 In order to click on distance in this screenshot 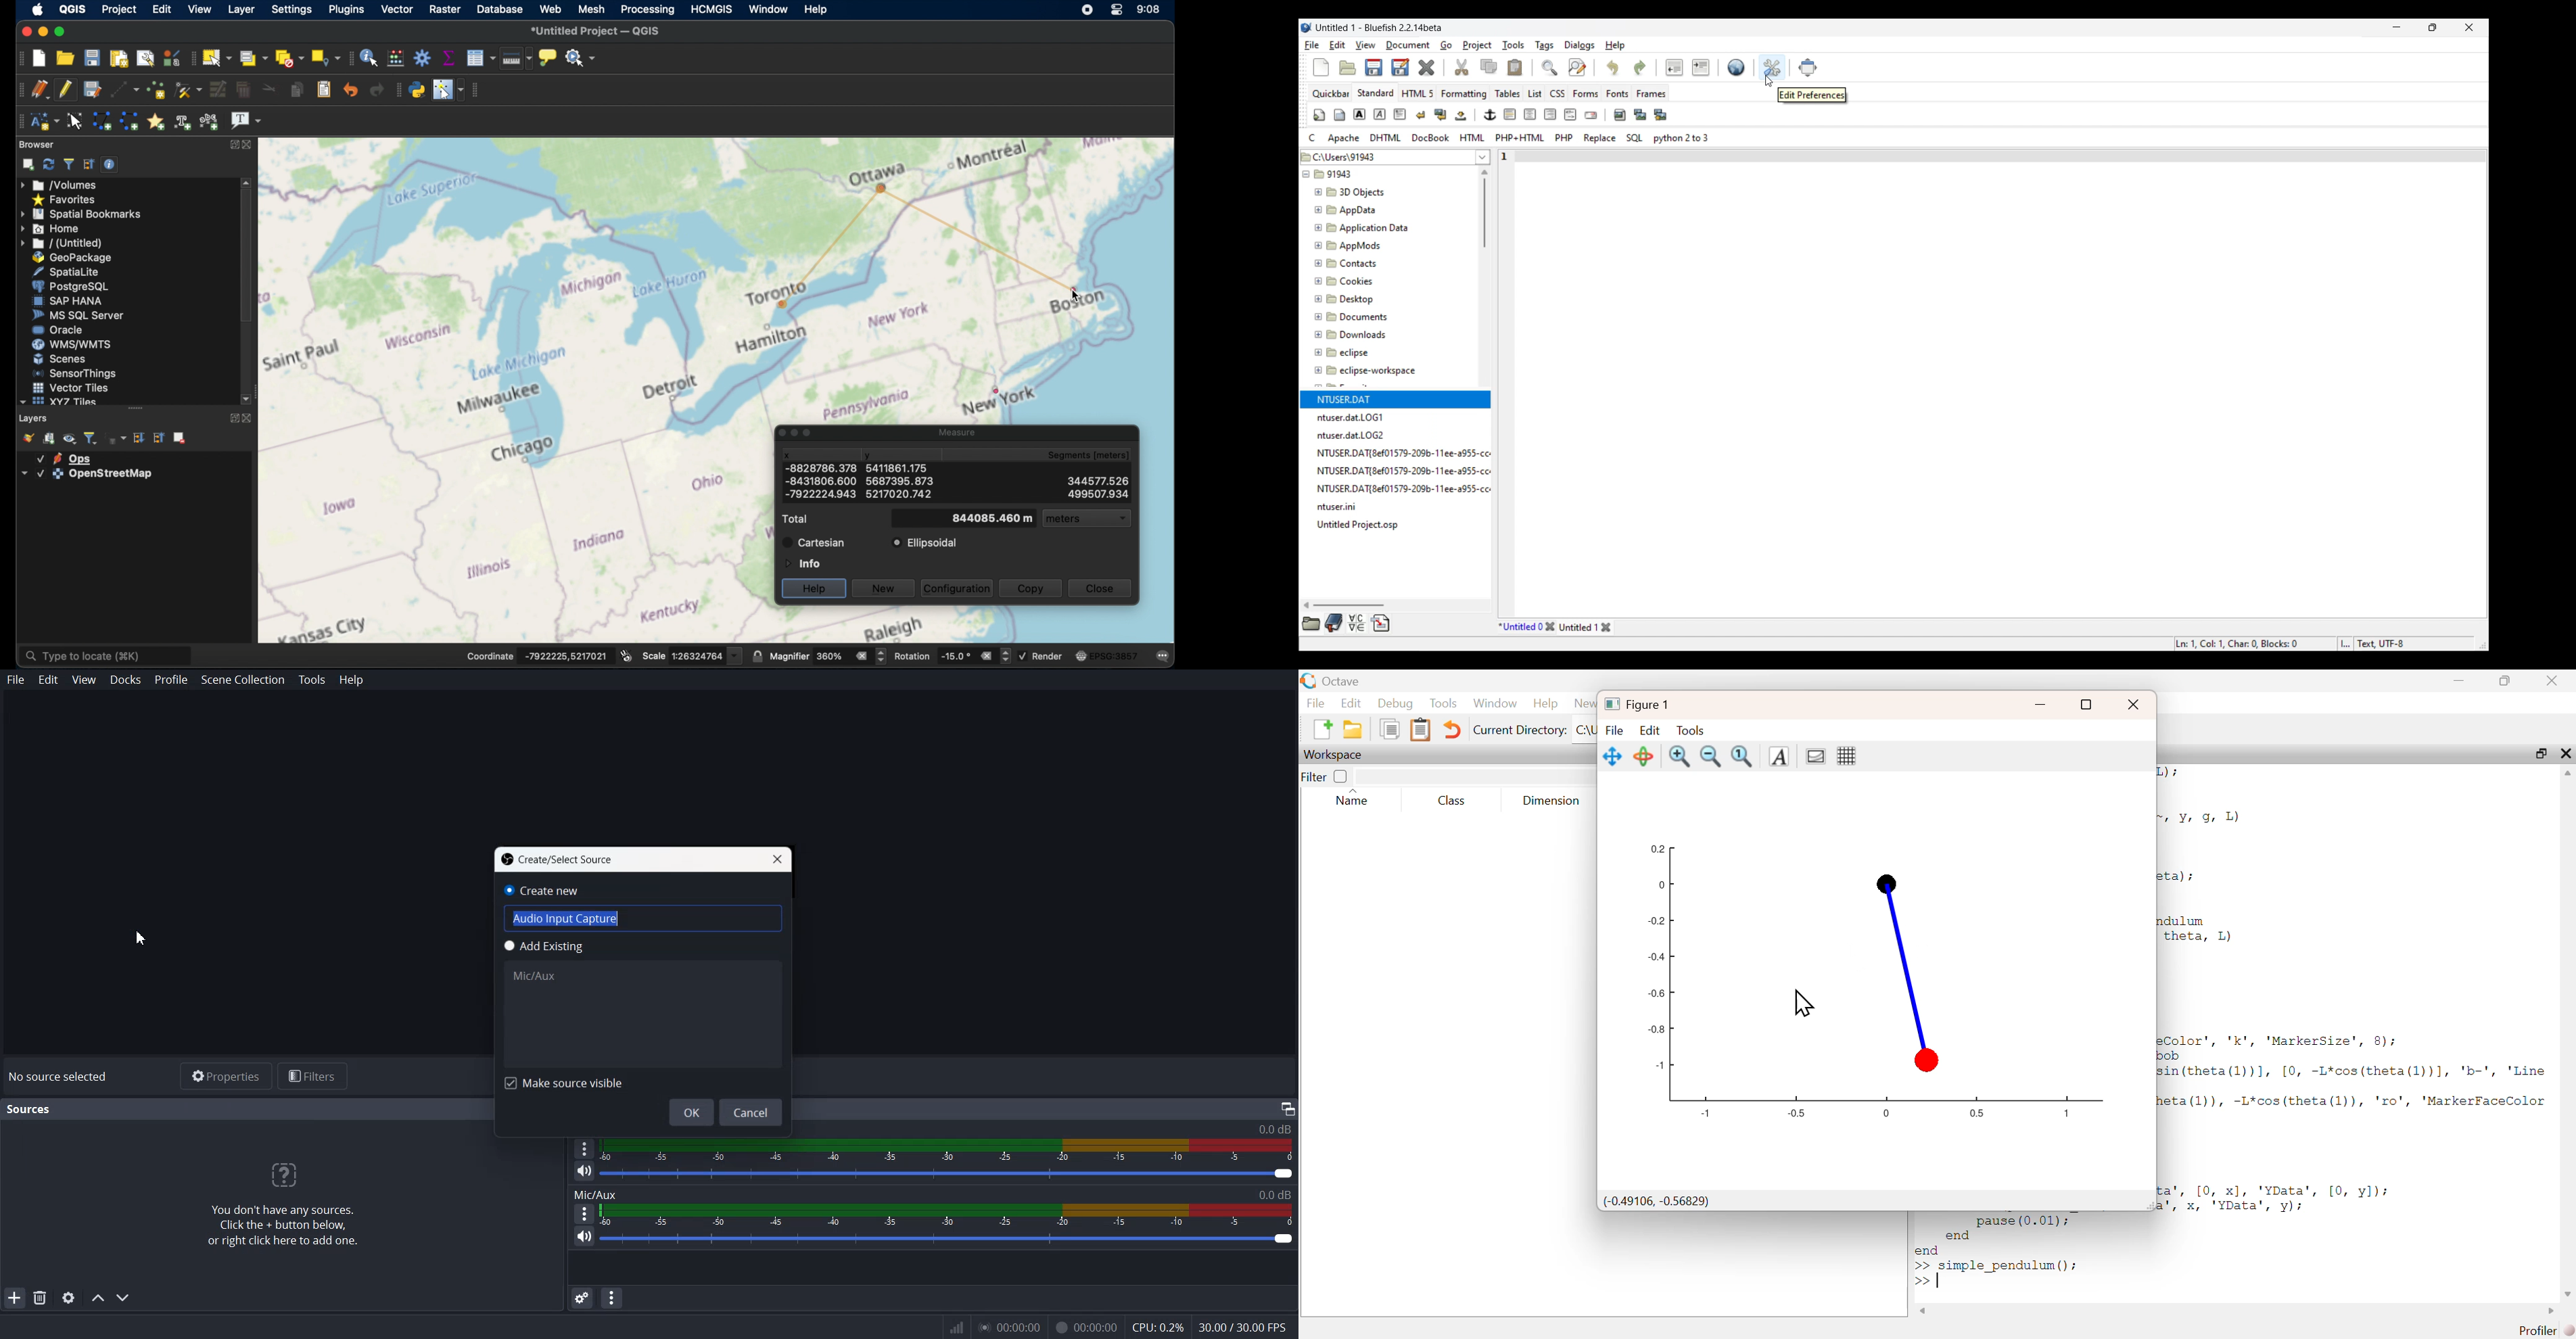, I will do `click(954, 486)`.